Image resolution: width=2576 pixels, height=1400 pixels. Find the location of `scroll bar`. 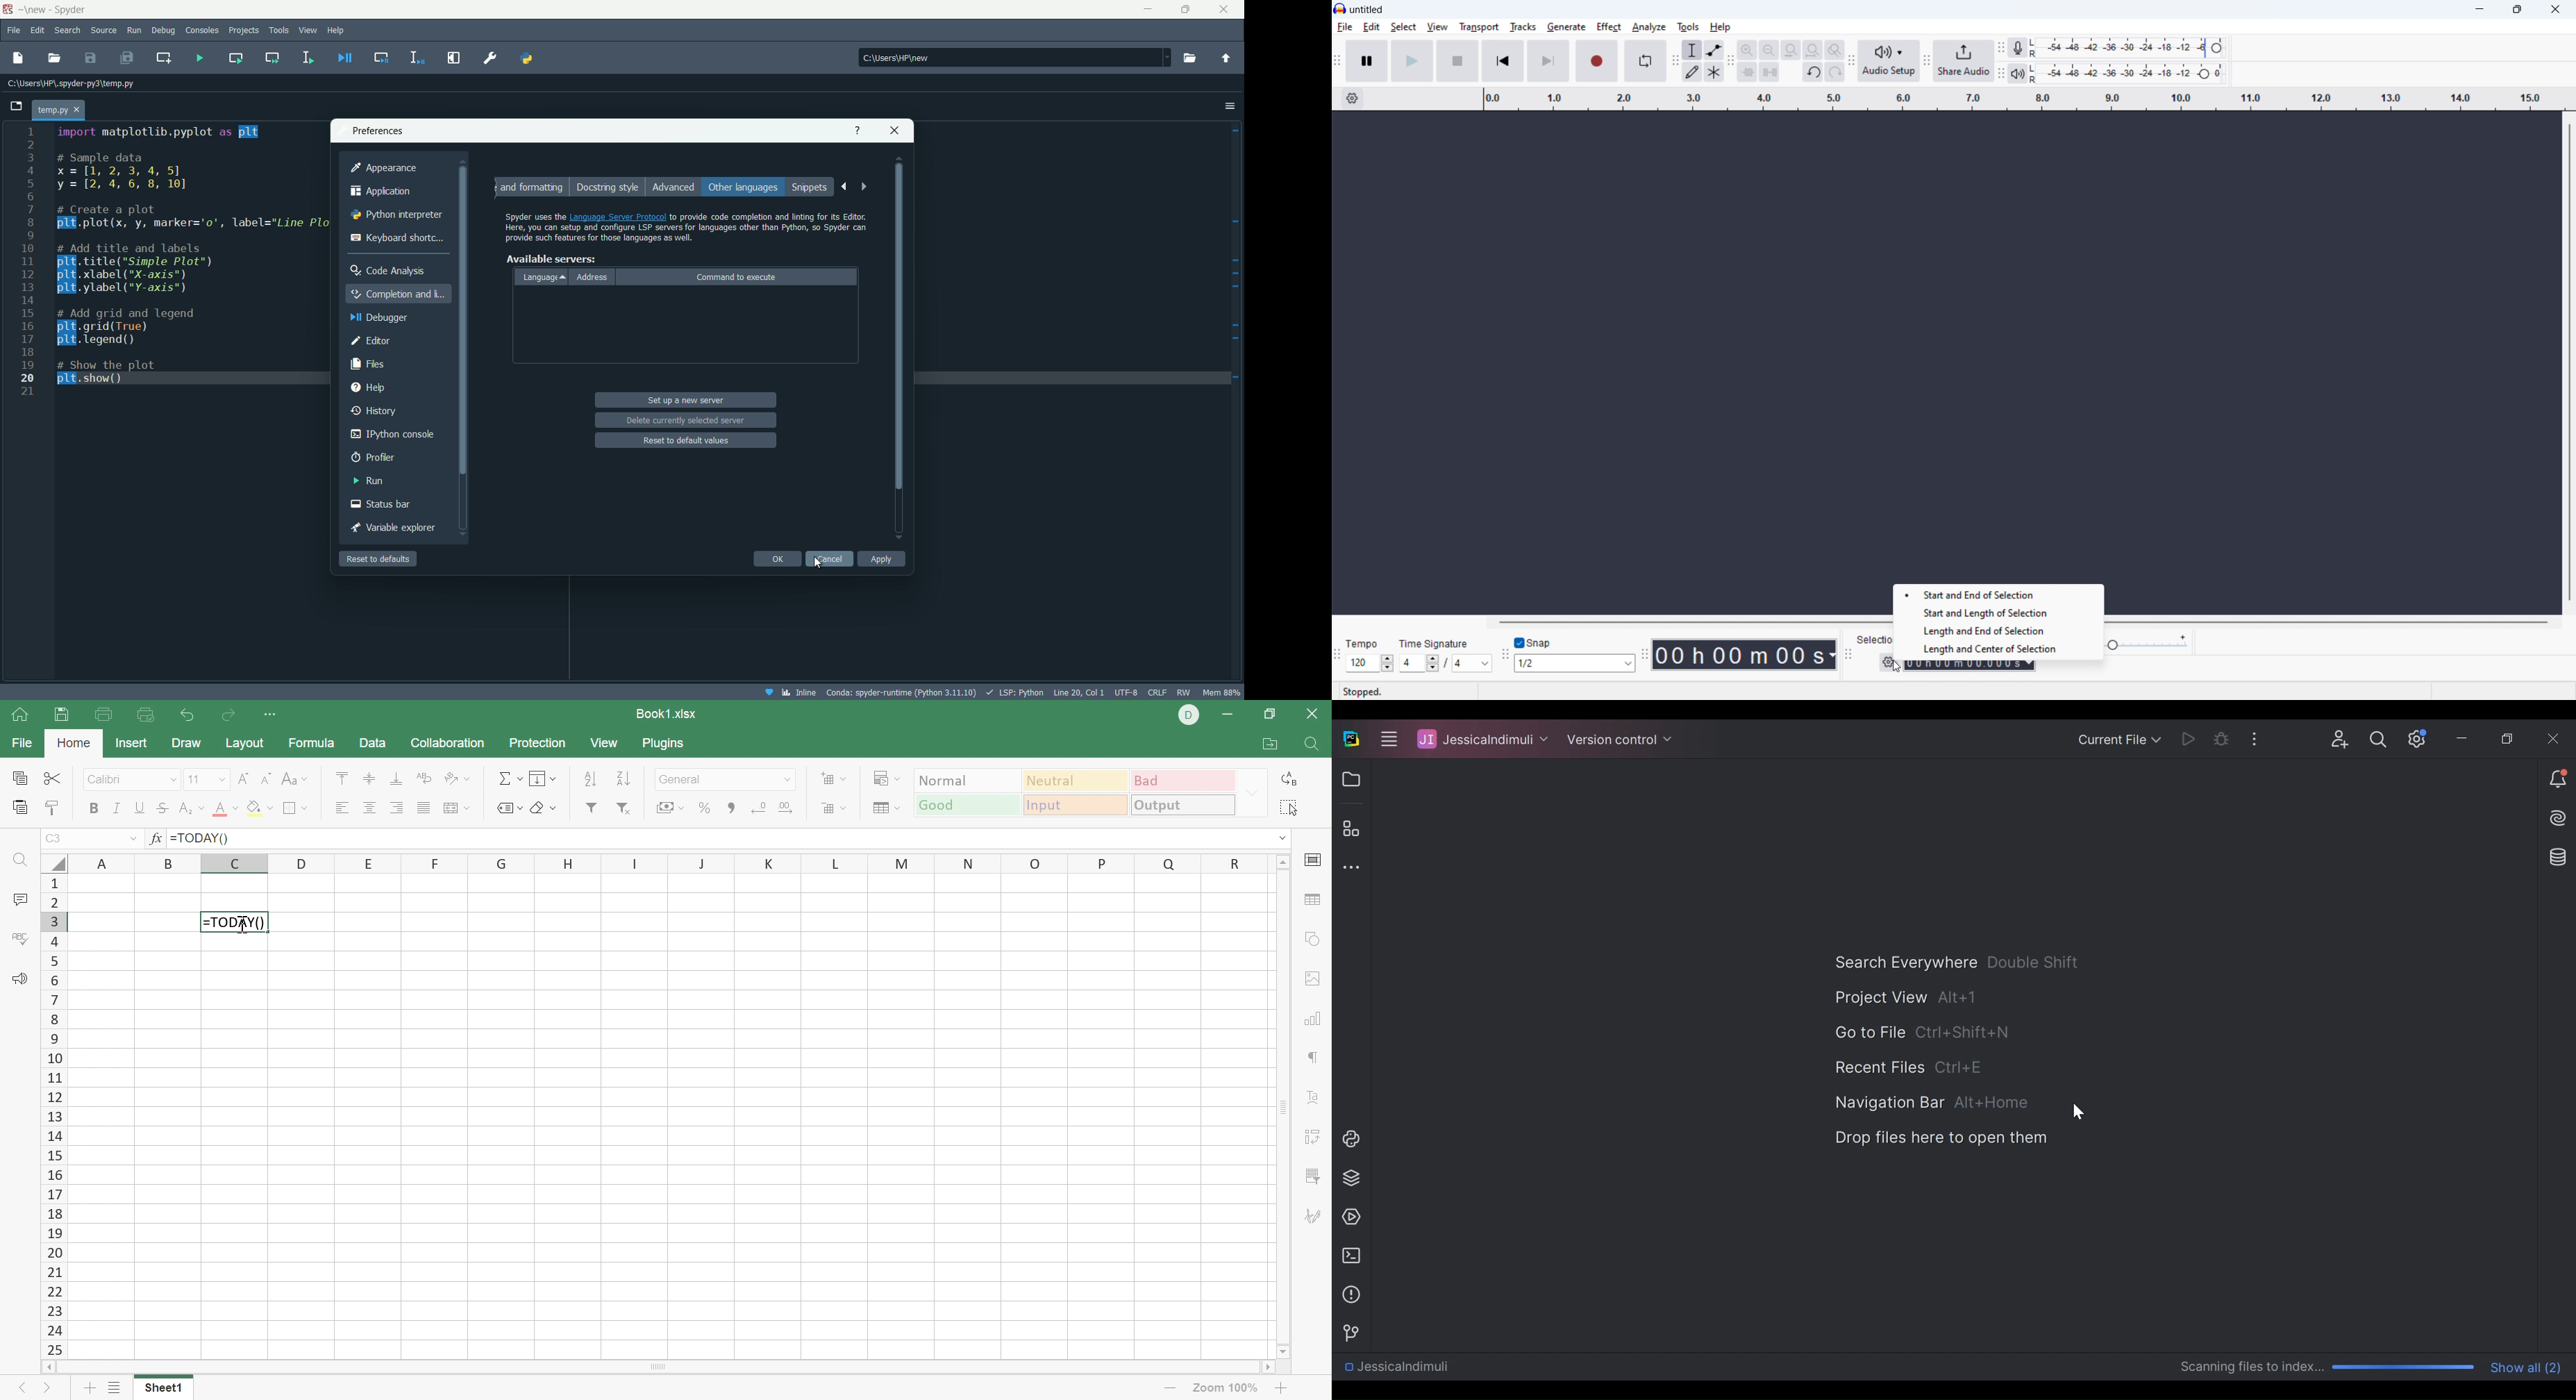

scroll bar is located at coordinates (899, 349).